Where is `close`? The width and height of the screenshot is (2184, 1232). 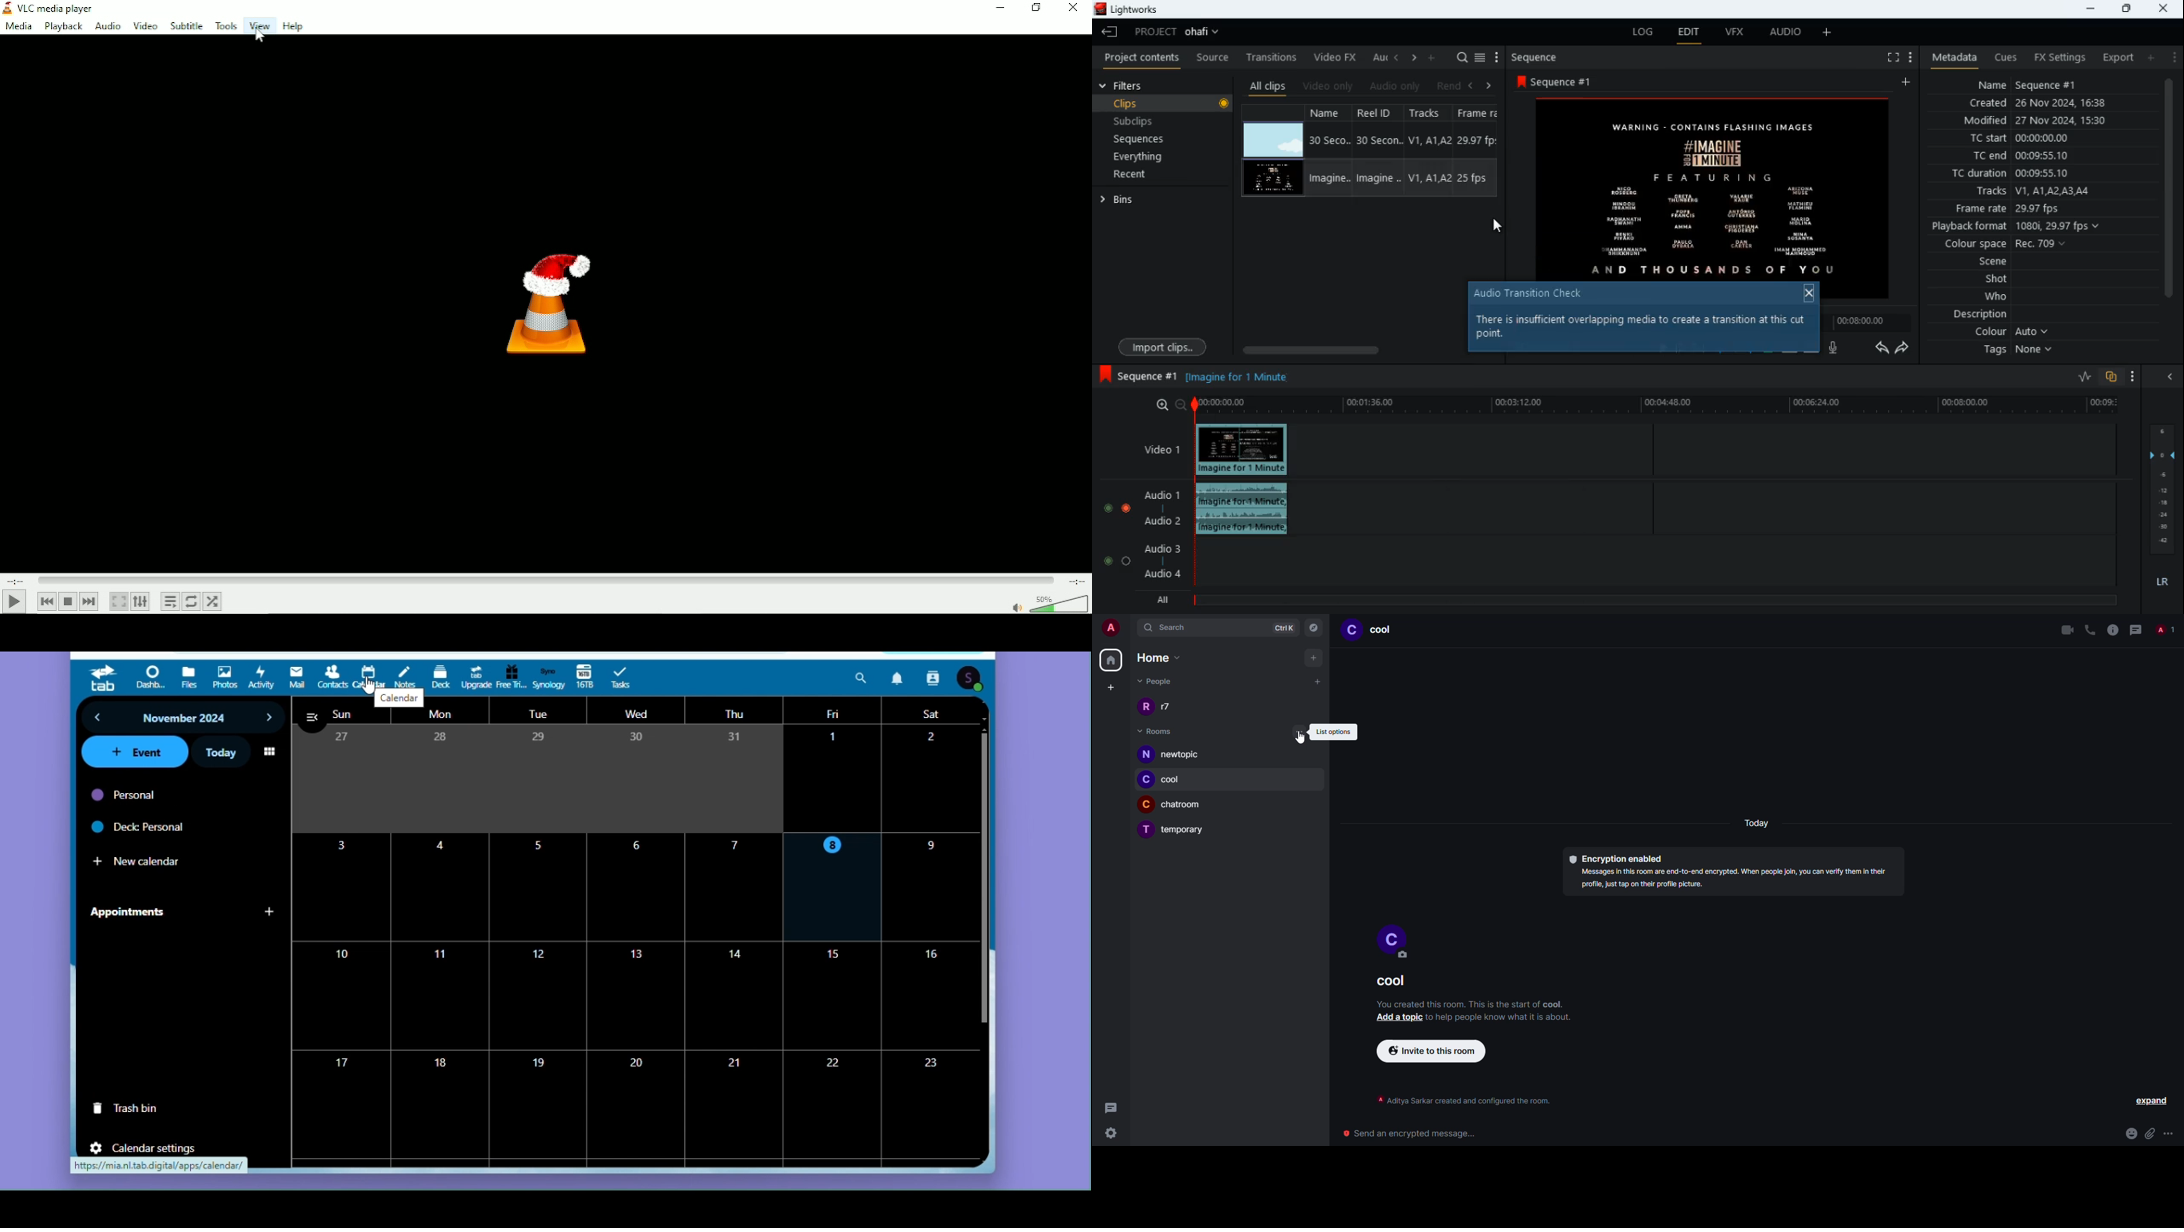 close is located at coordinates (1807, 293).